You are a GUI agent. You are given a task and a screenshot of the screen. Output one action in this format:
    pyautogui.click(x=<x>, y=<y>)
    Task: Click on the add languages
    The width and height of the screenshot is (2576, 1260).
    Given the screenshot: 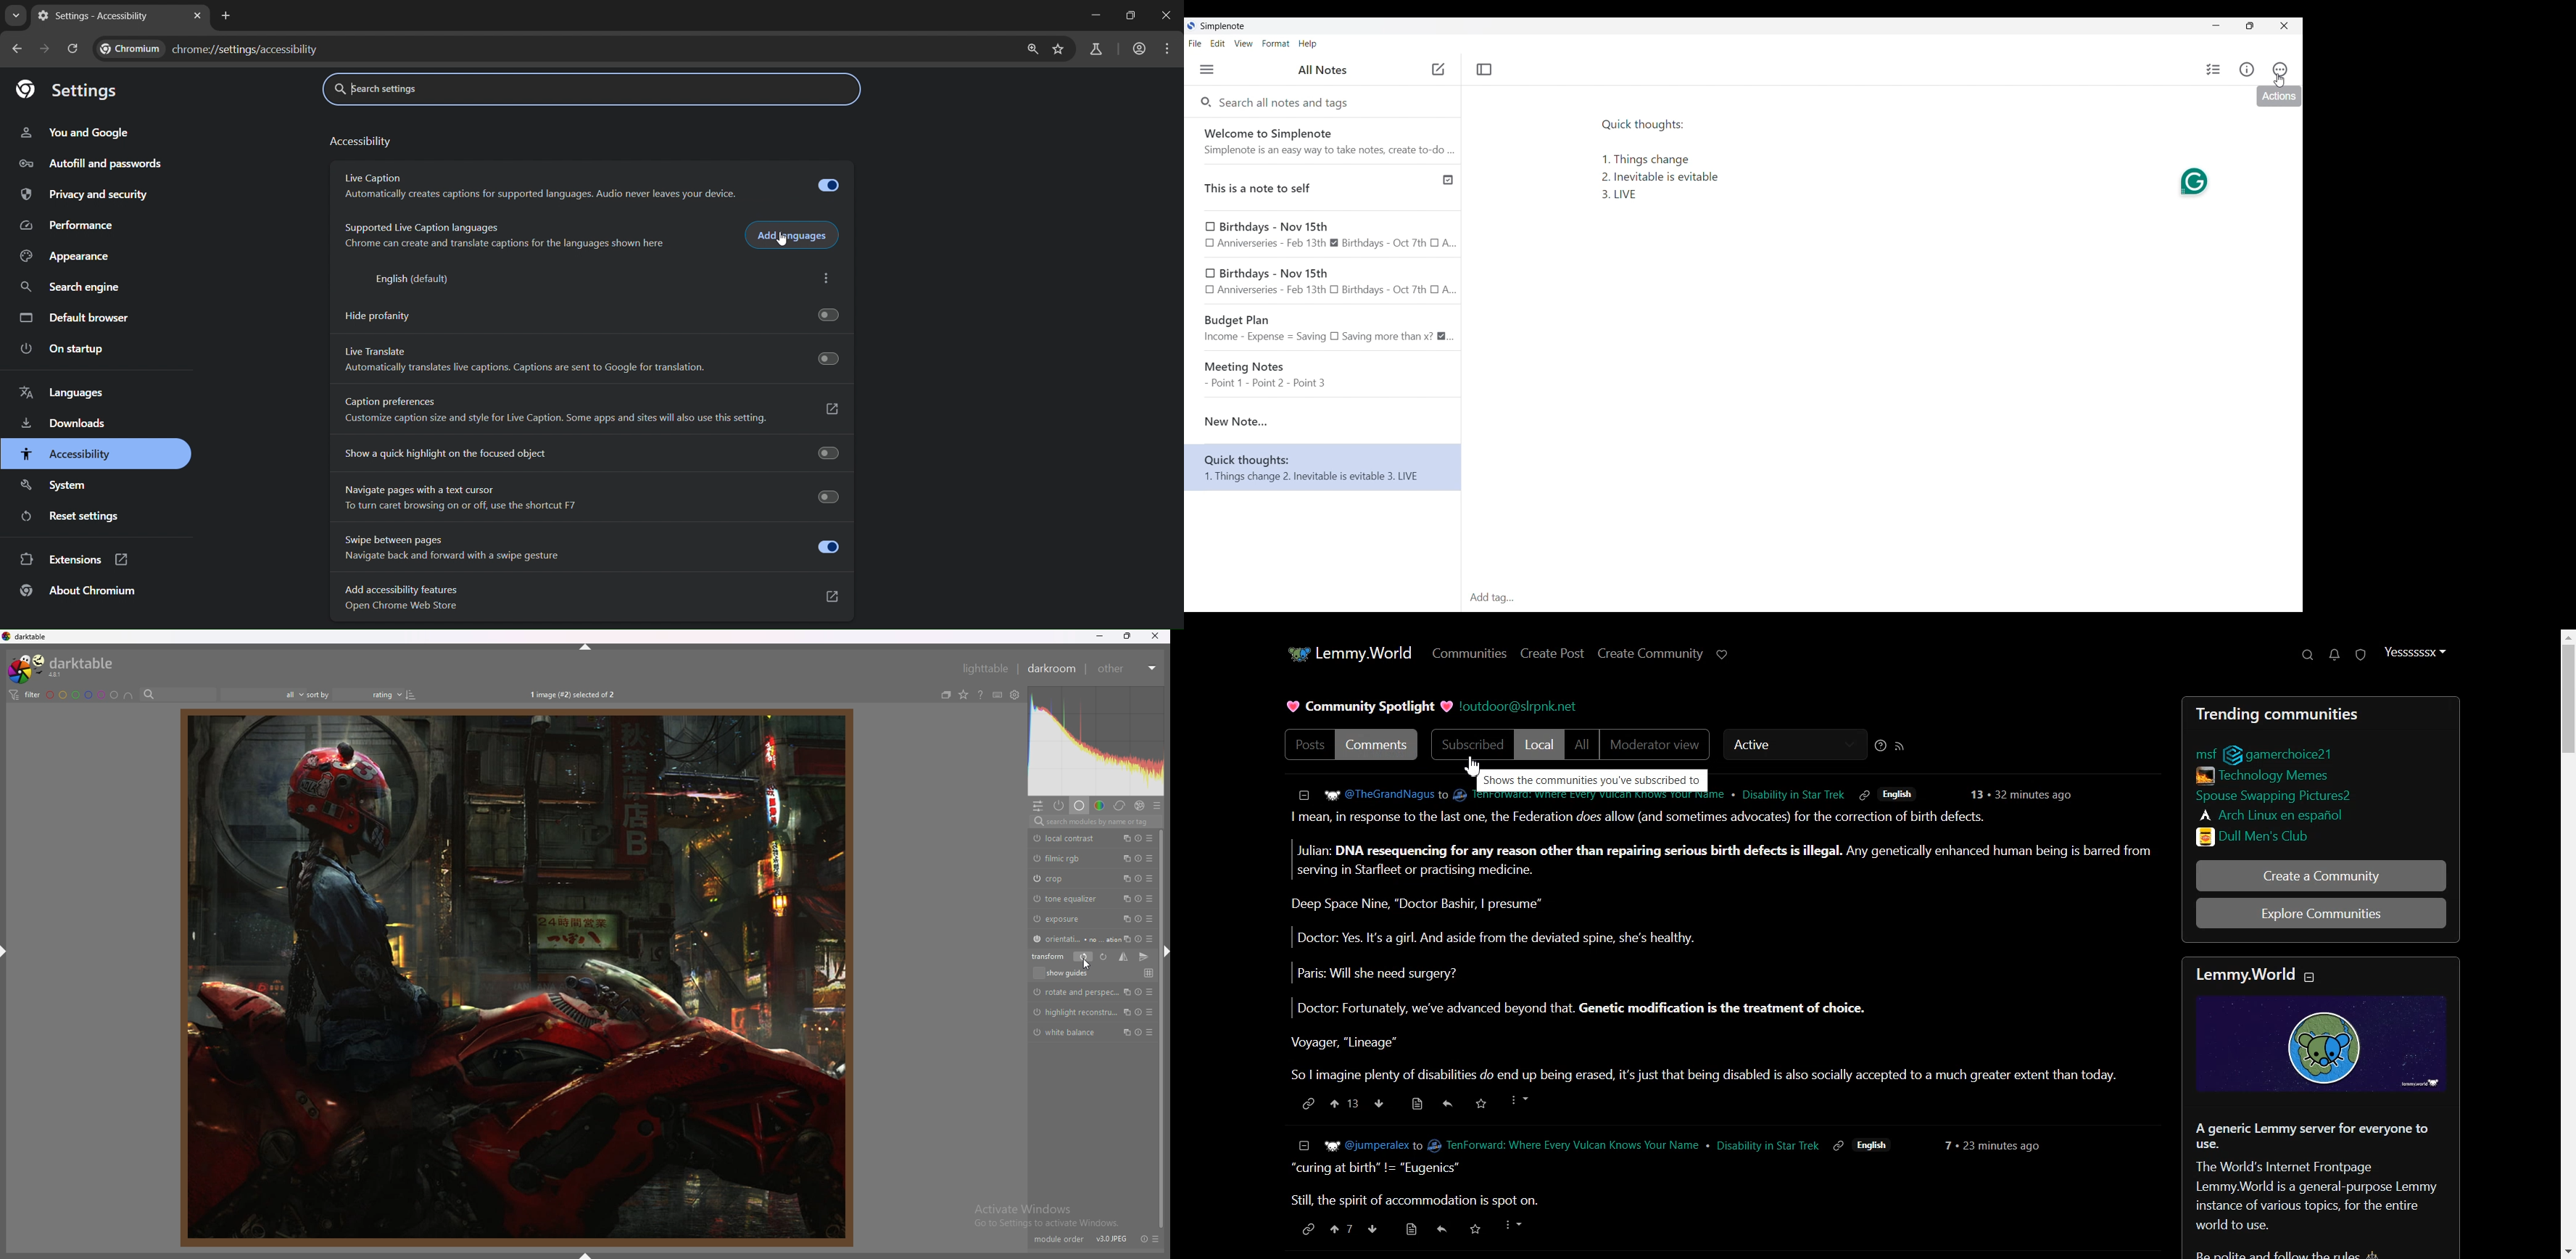 What is the action you would take?
    pyautogui.click(x=793, y=236)
    